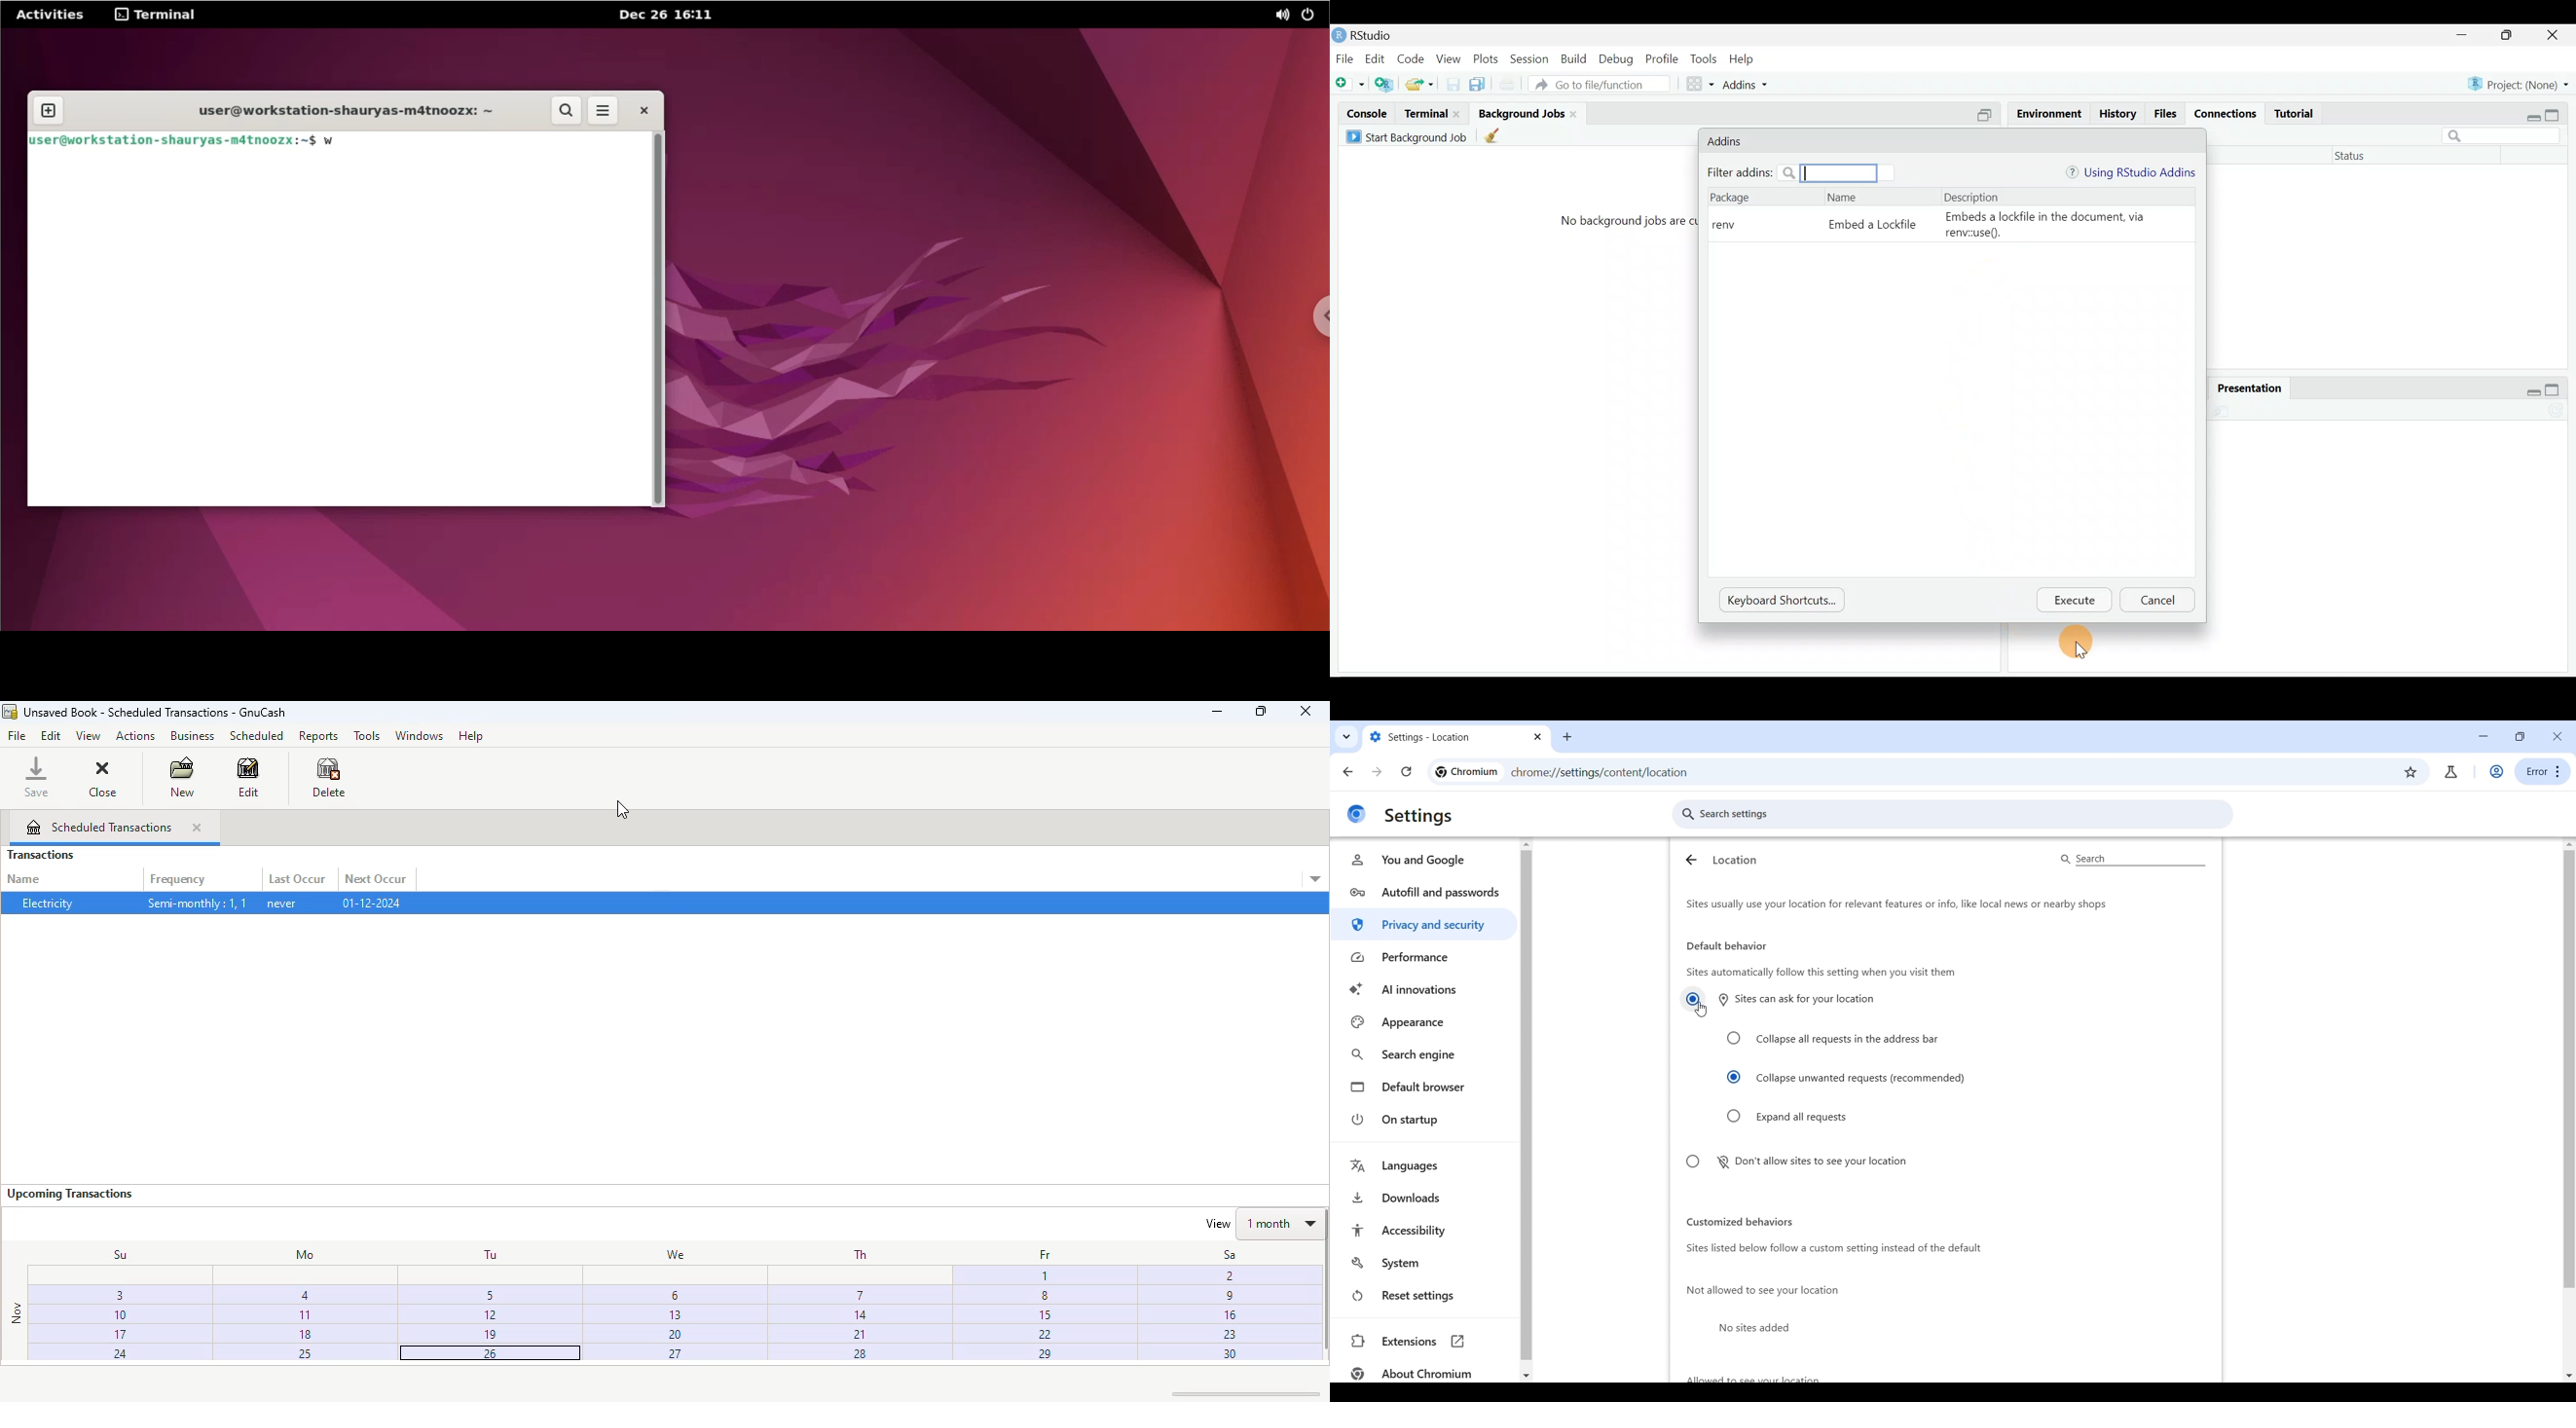  What do you see at coordinates (2520, 736) in the screenshot?
I see `resize` at bounding box center [2520, 736].